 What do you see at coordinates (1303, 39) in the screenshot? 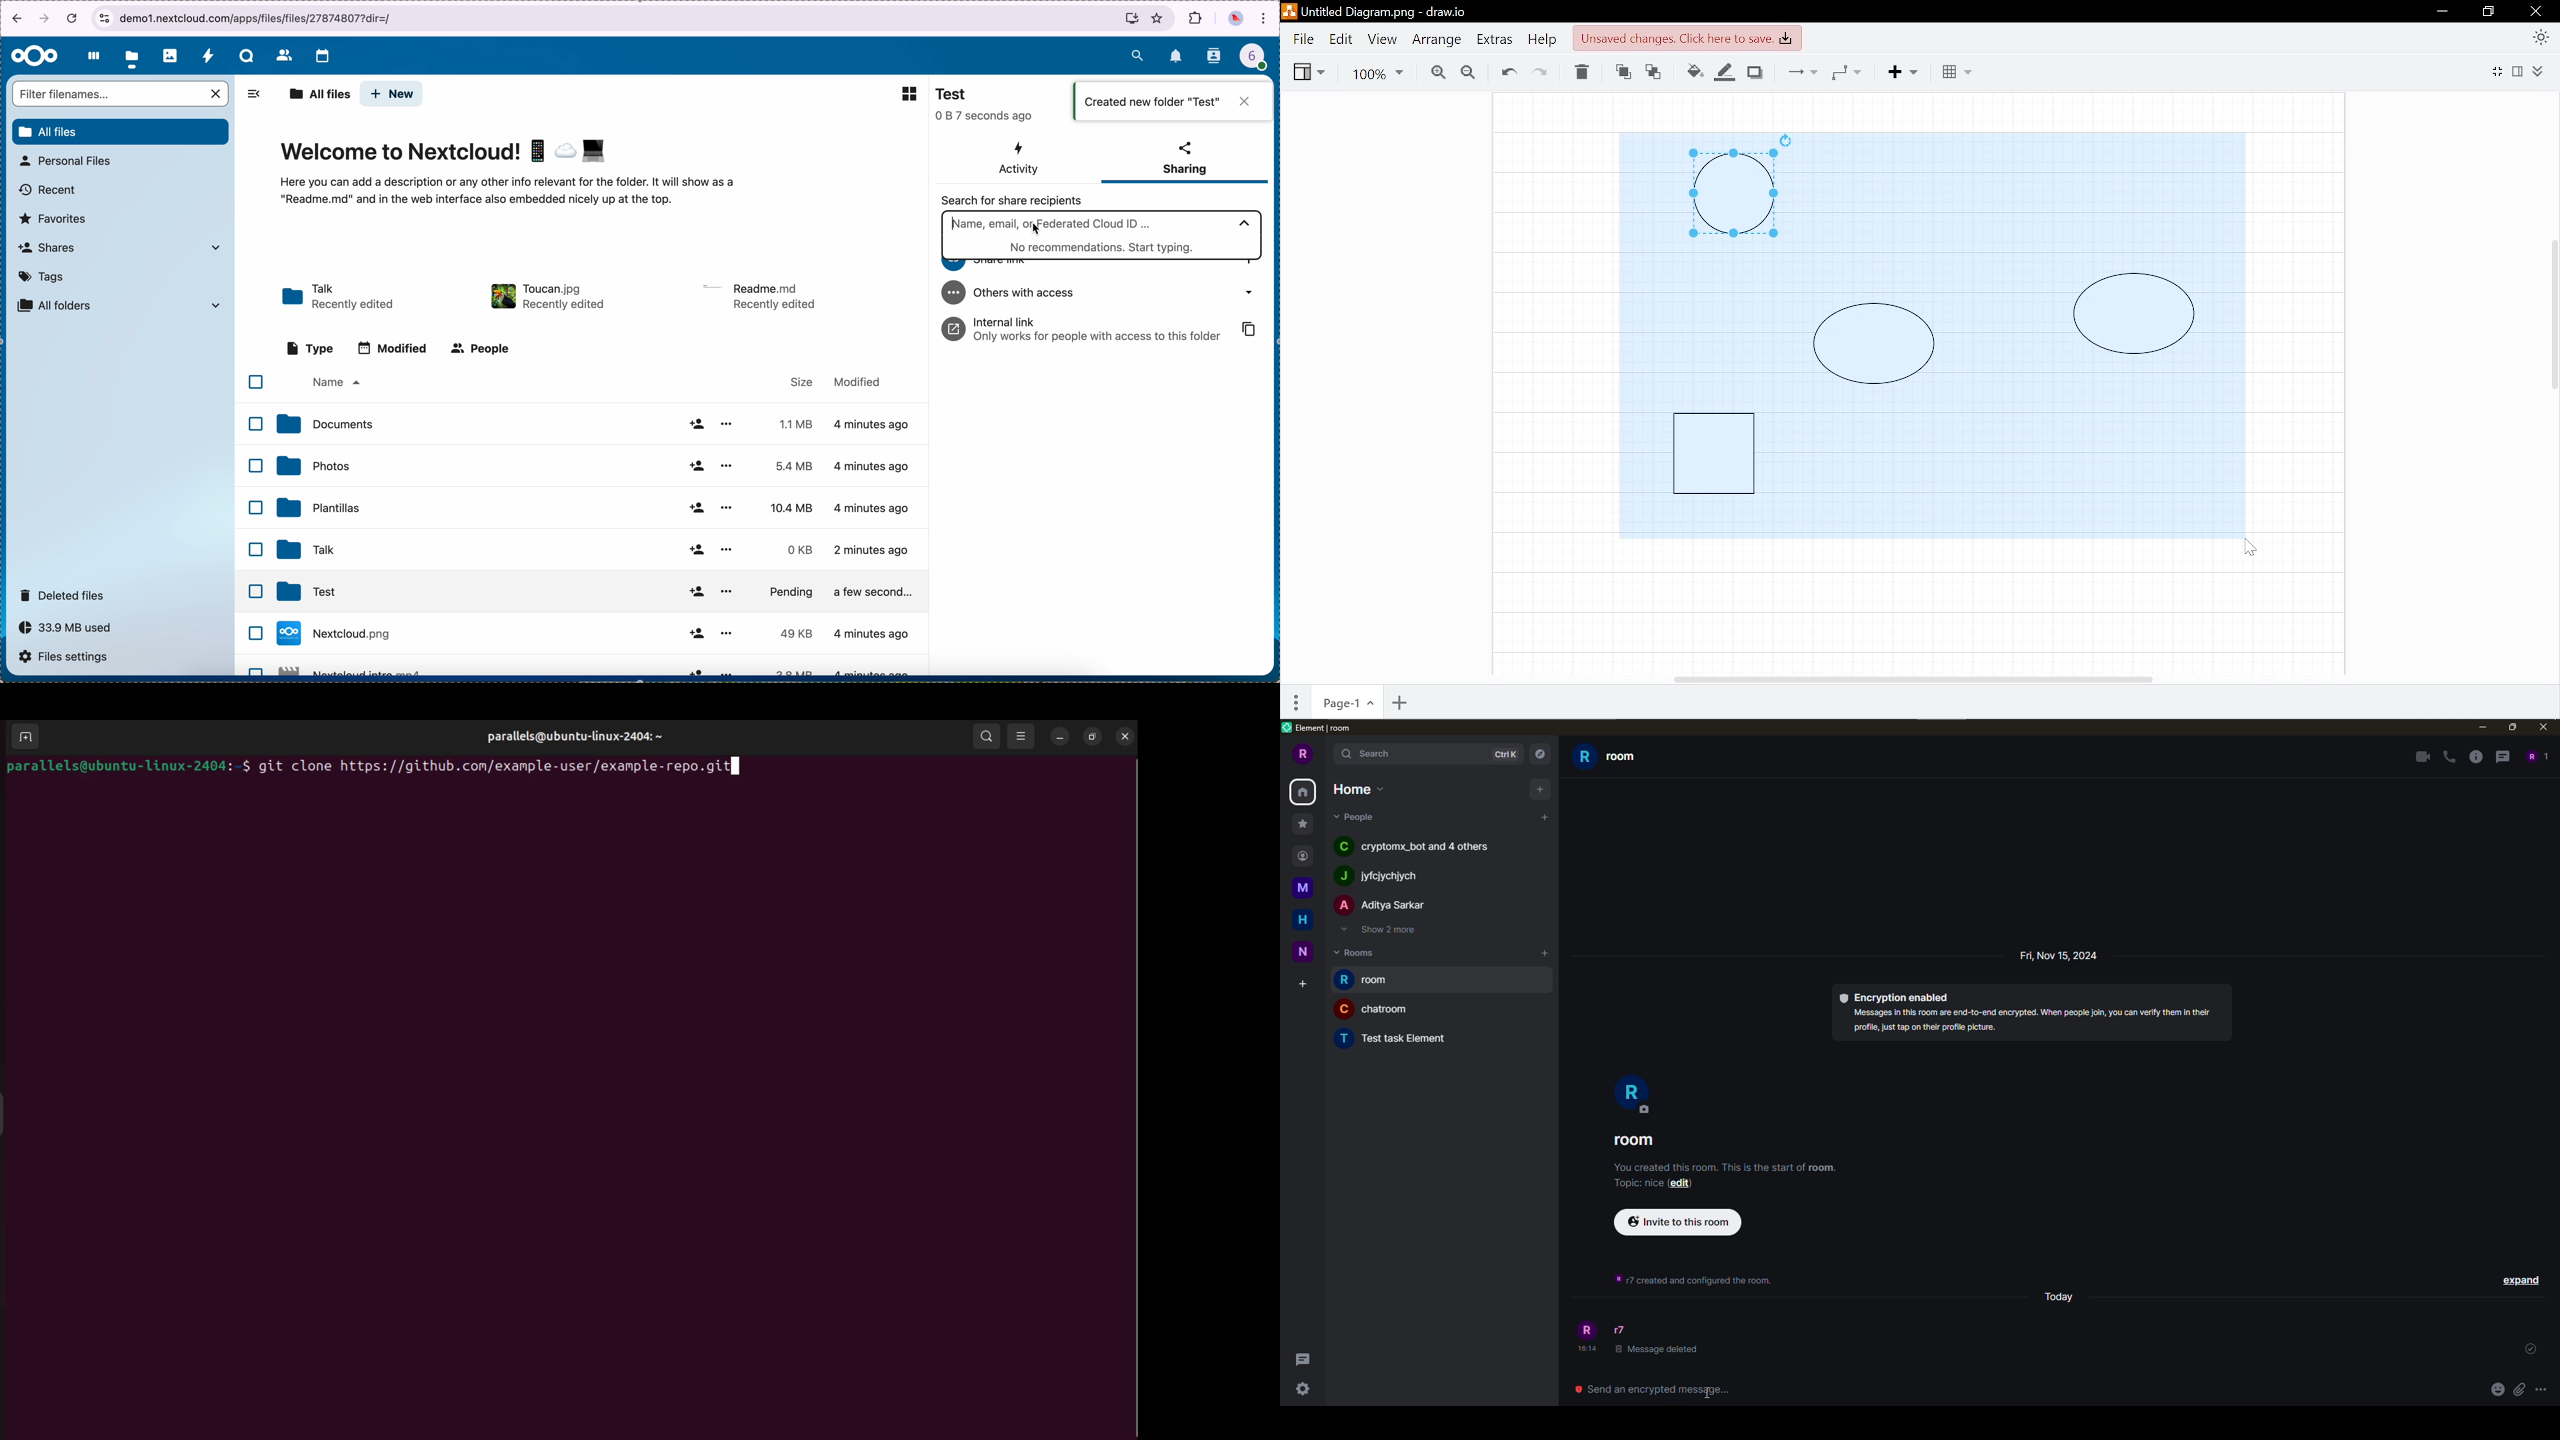
I see `File` at bounding box center [1303, 39].